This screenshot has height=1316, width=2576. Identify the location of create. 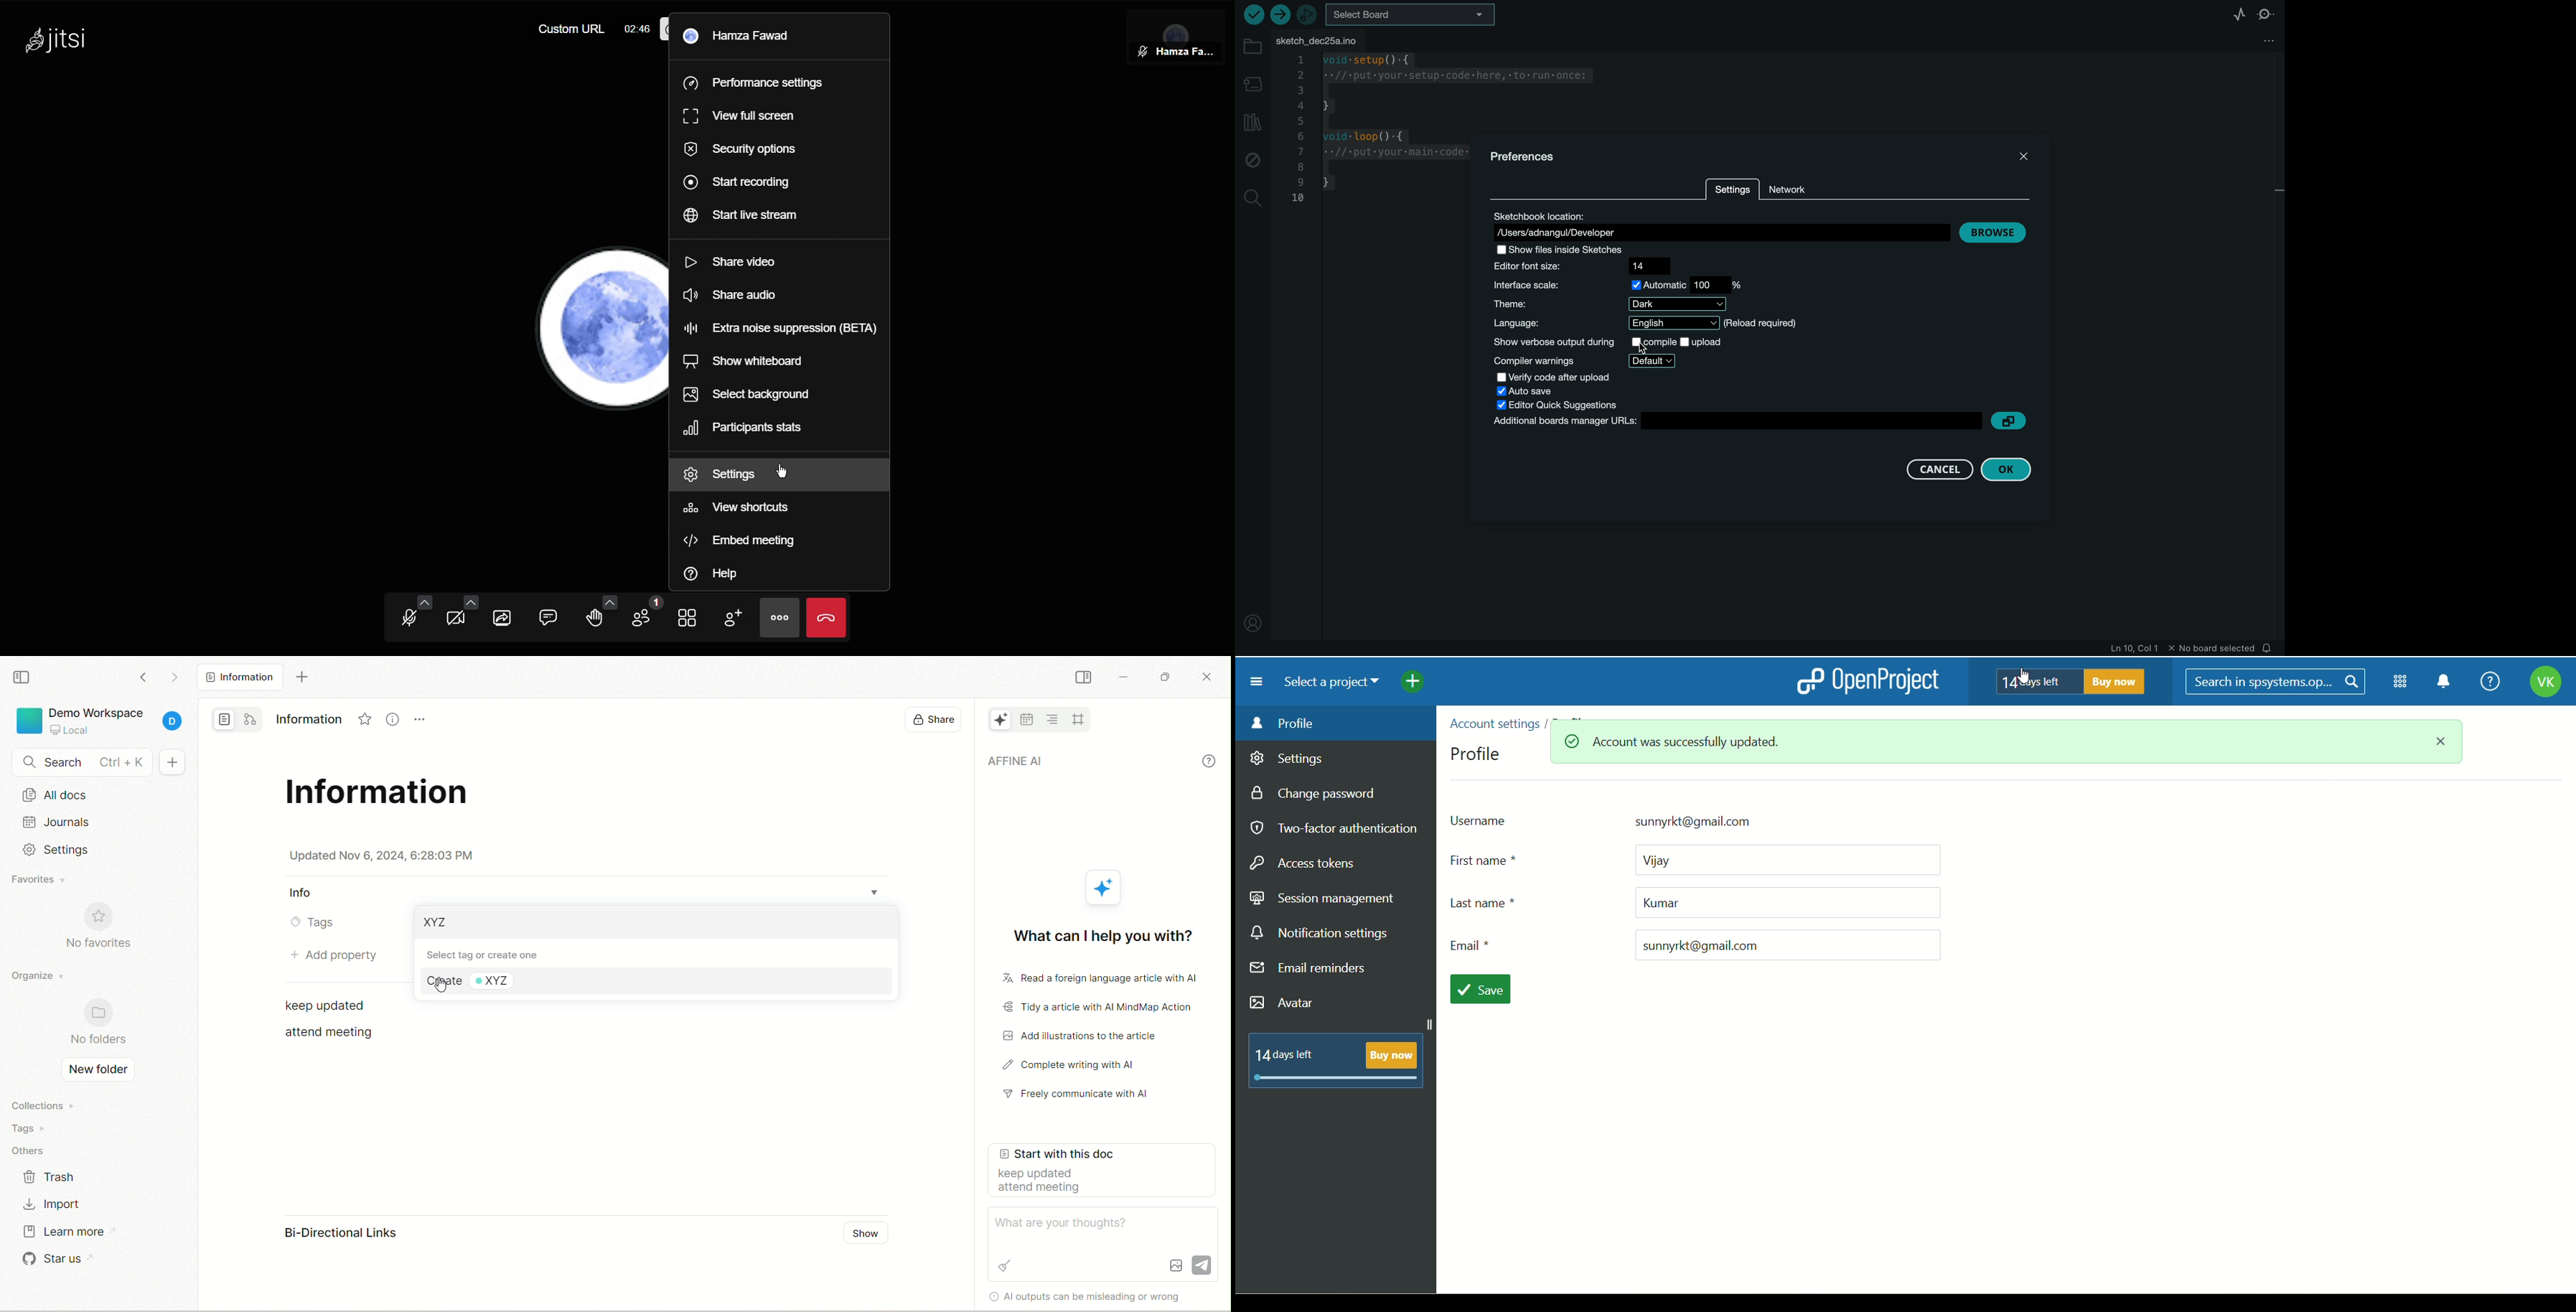
(442, 981).